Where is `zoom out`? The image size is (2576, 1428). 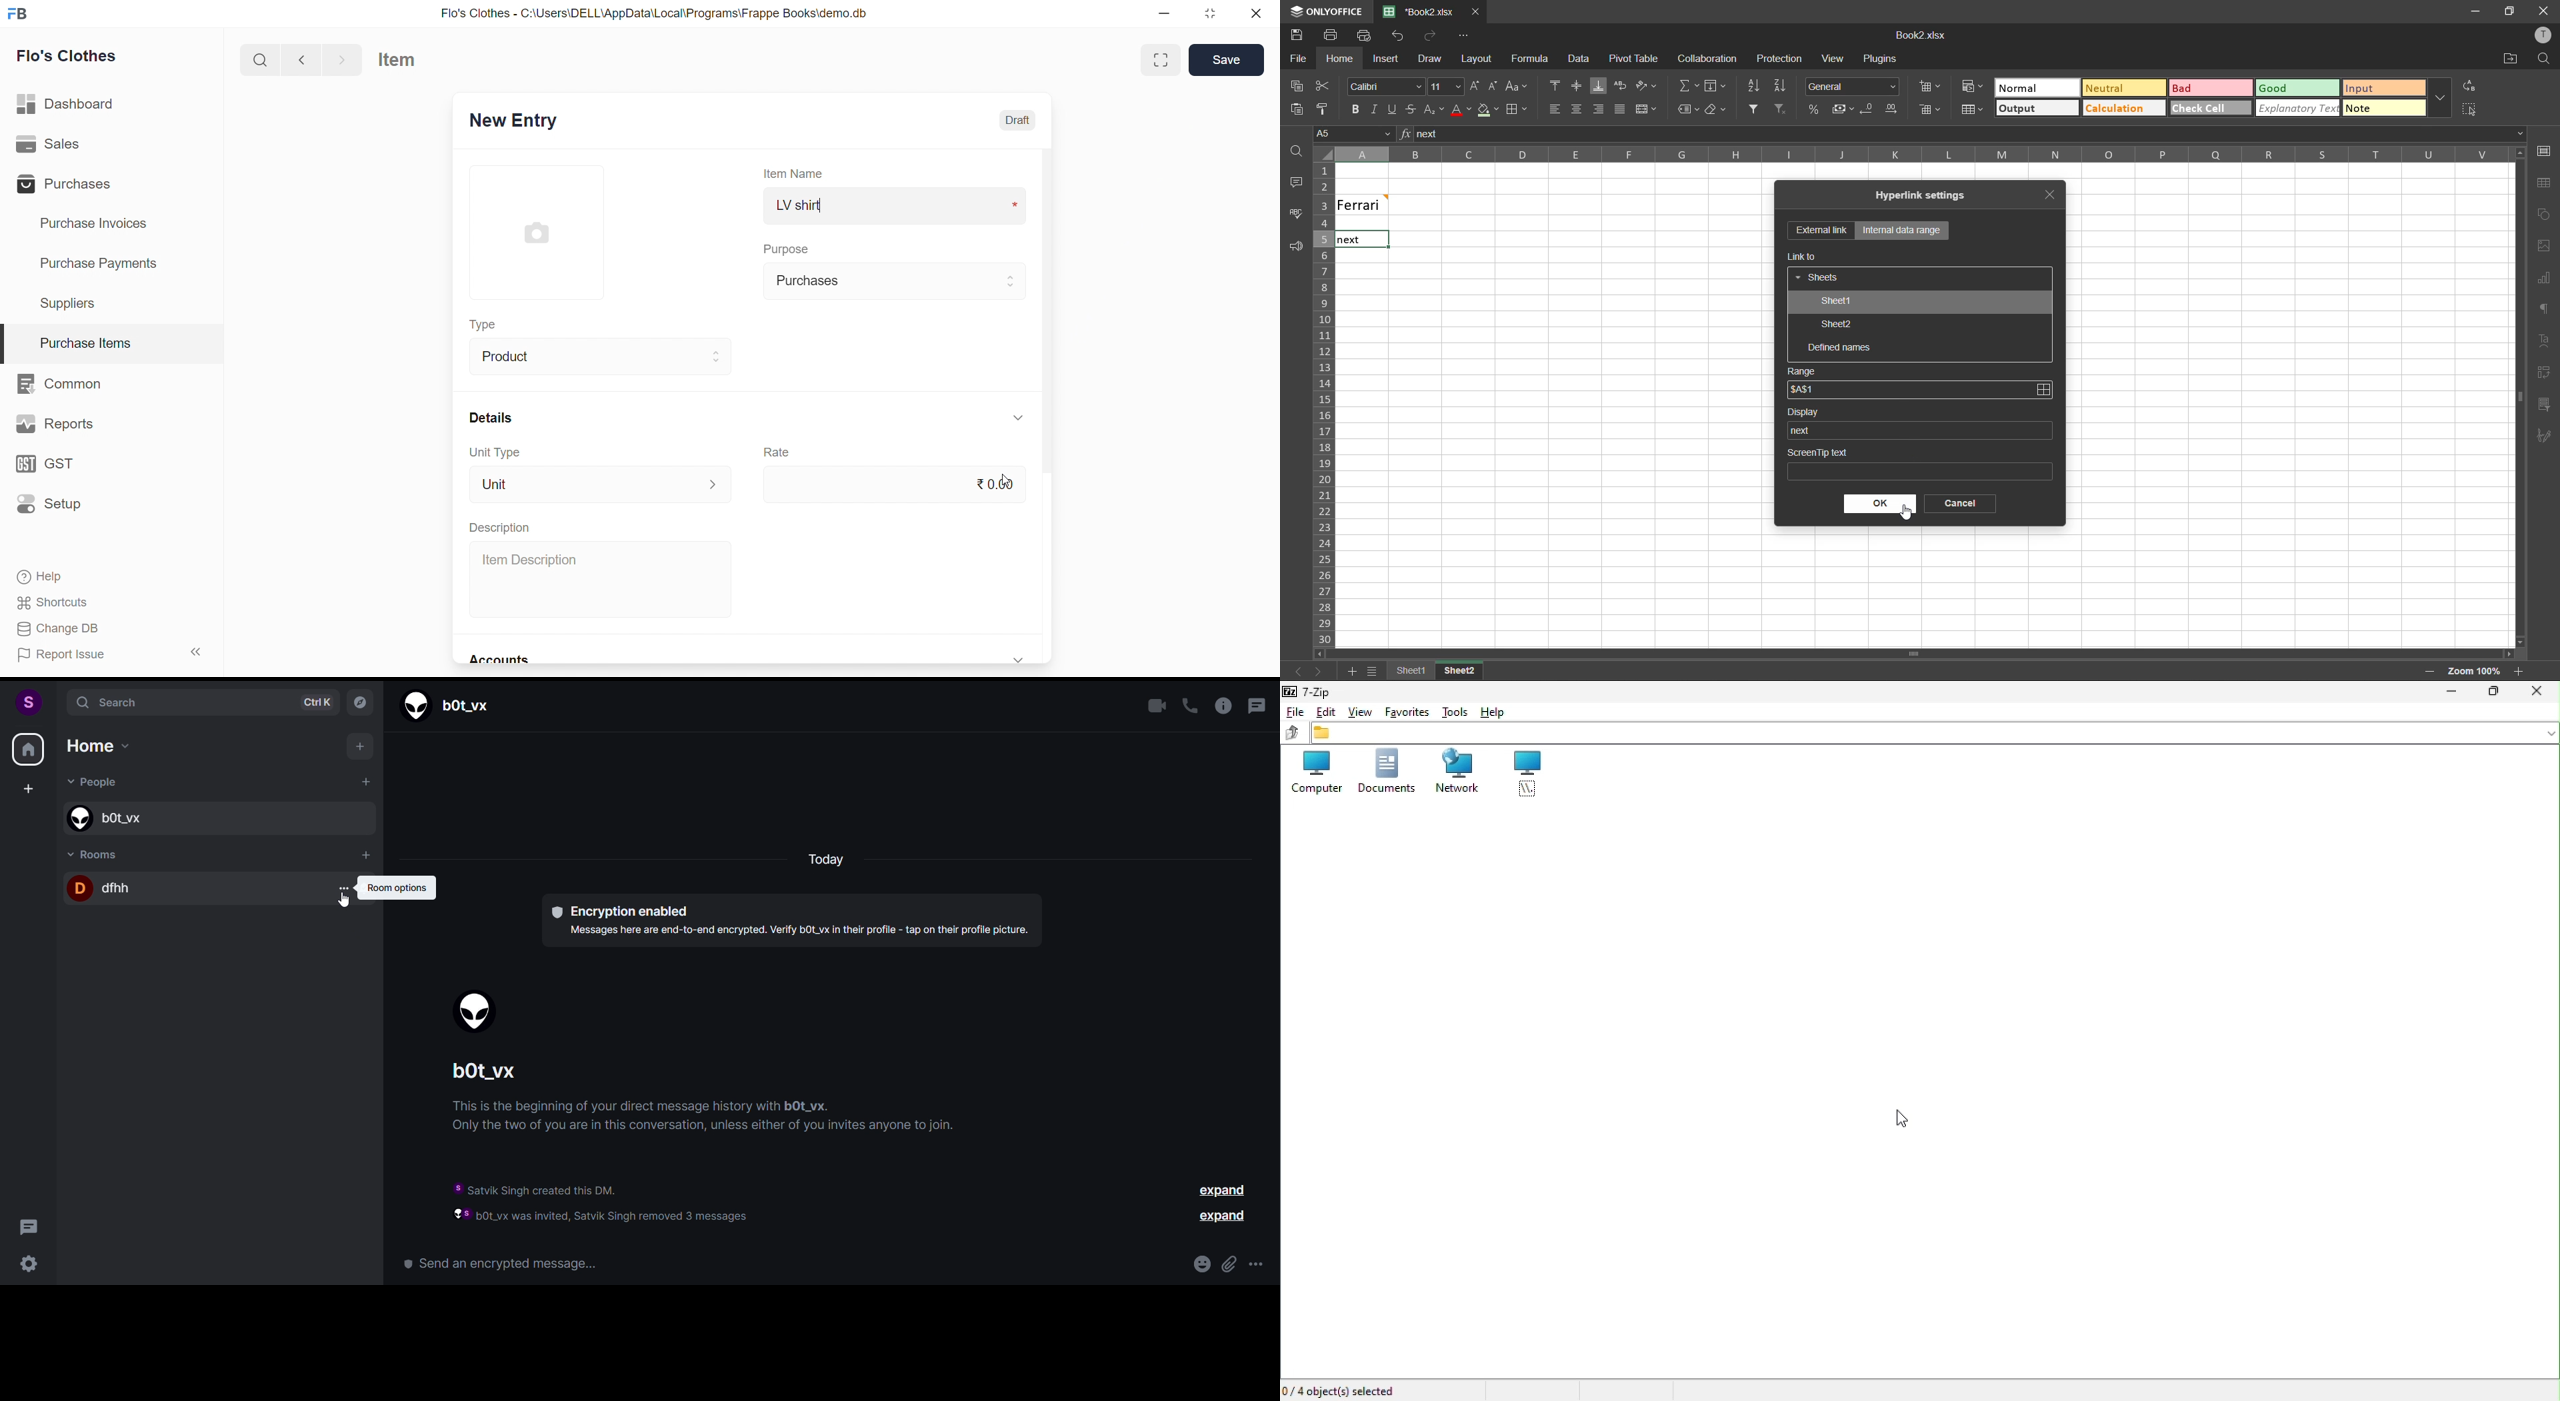 zoom out is located at coordinates (2427, 673).